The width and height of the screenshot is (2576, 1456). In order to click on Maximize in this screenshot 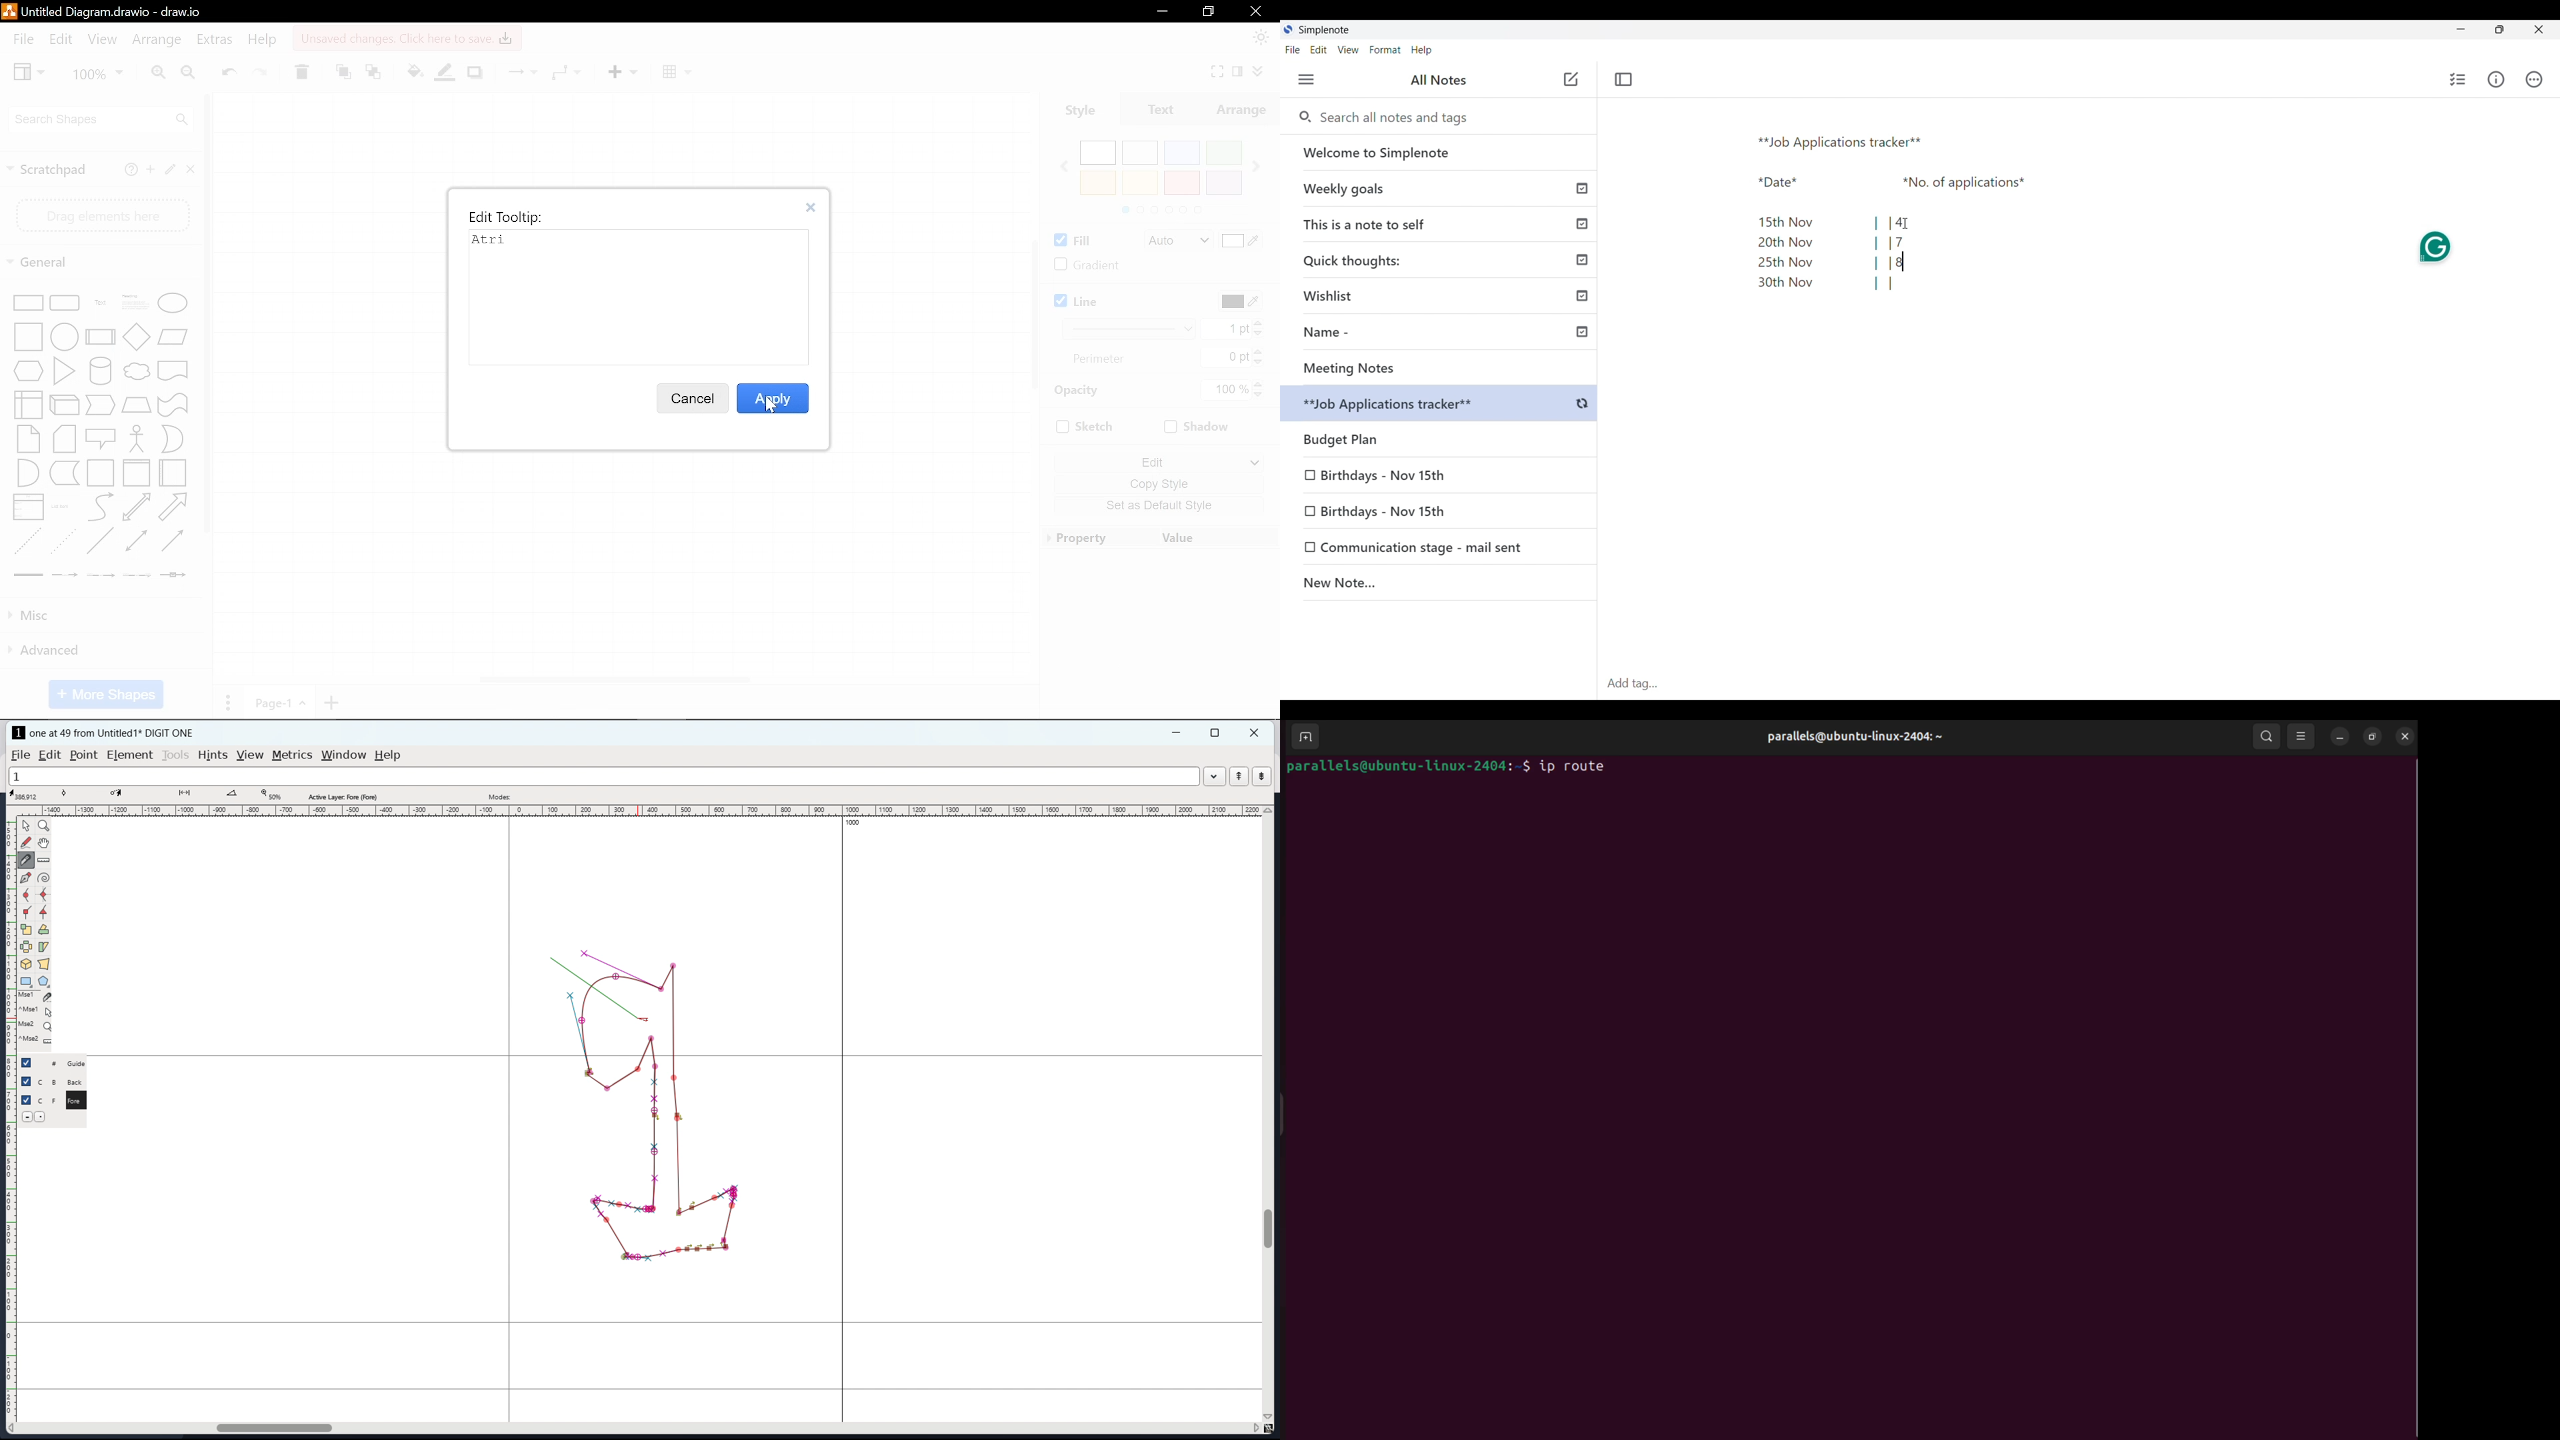, I will do `click(2499, 29)`.